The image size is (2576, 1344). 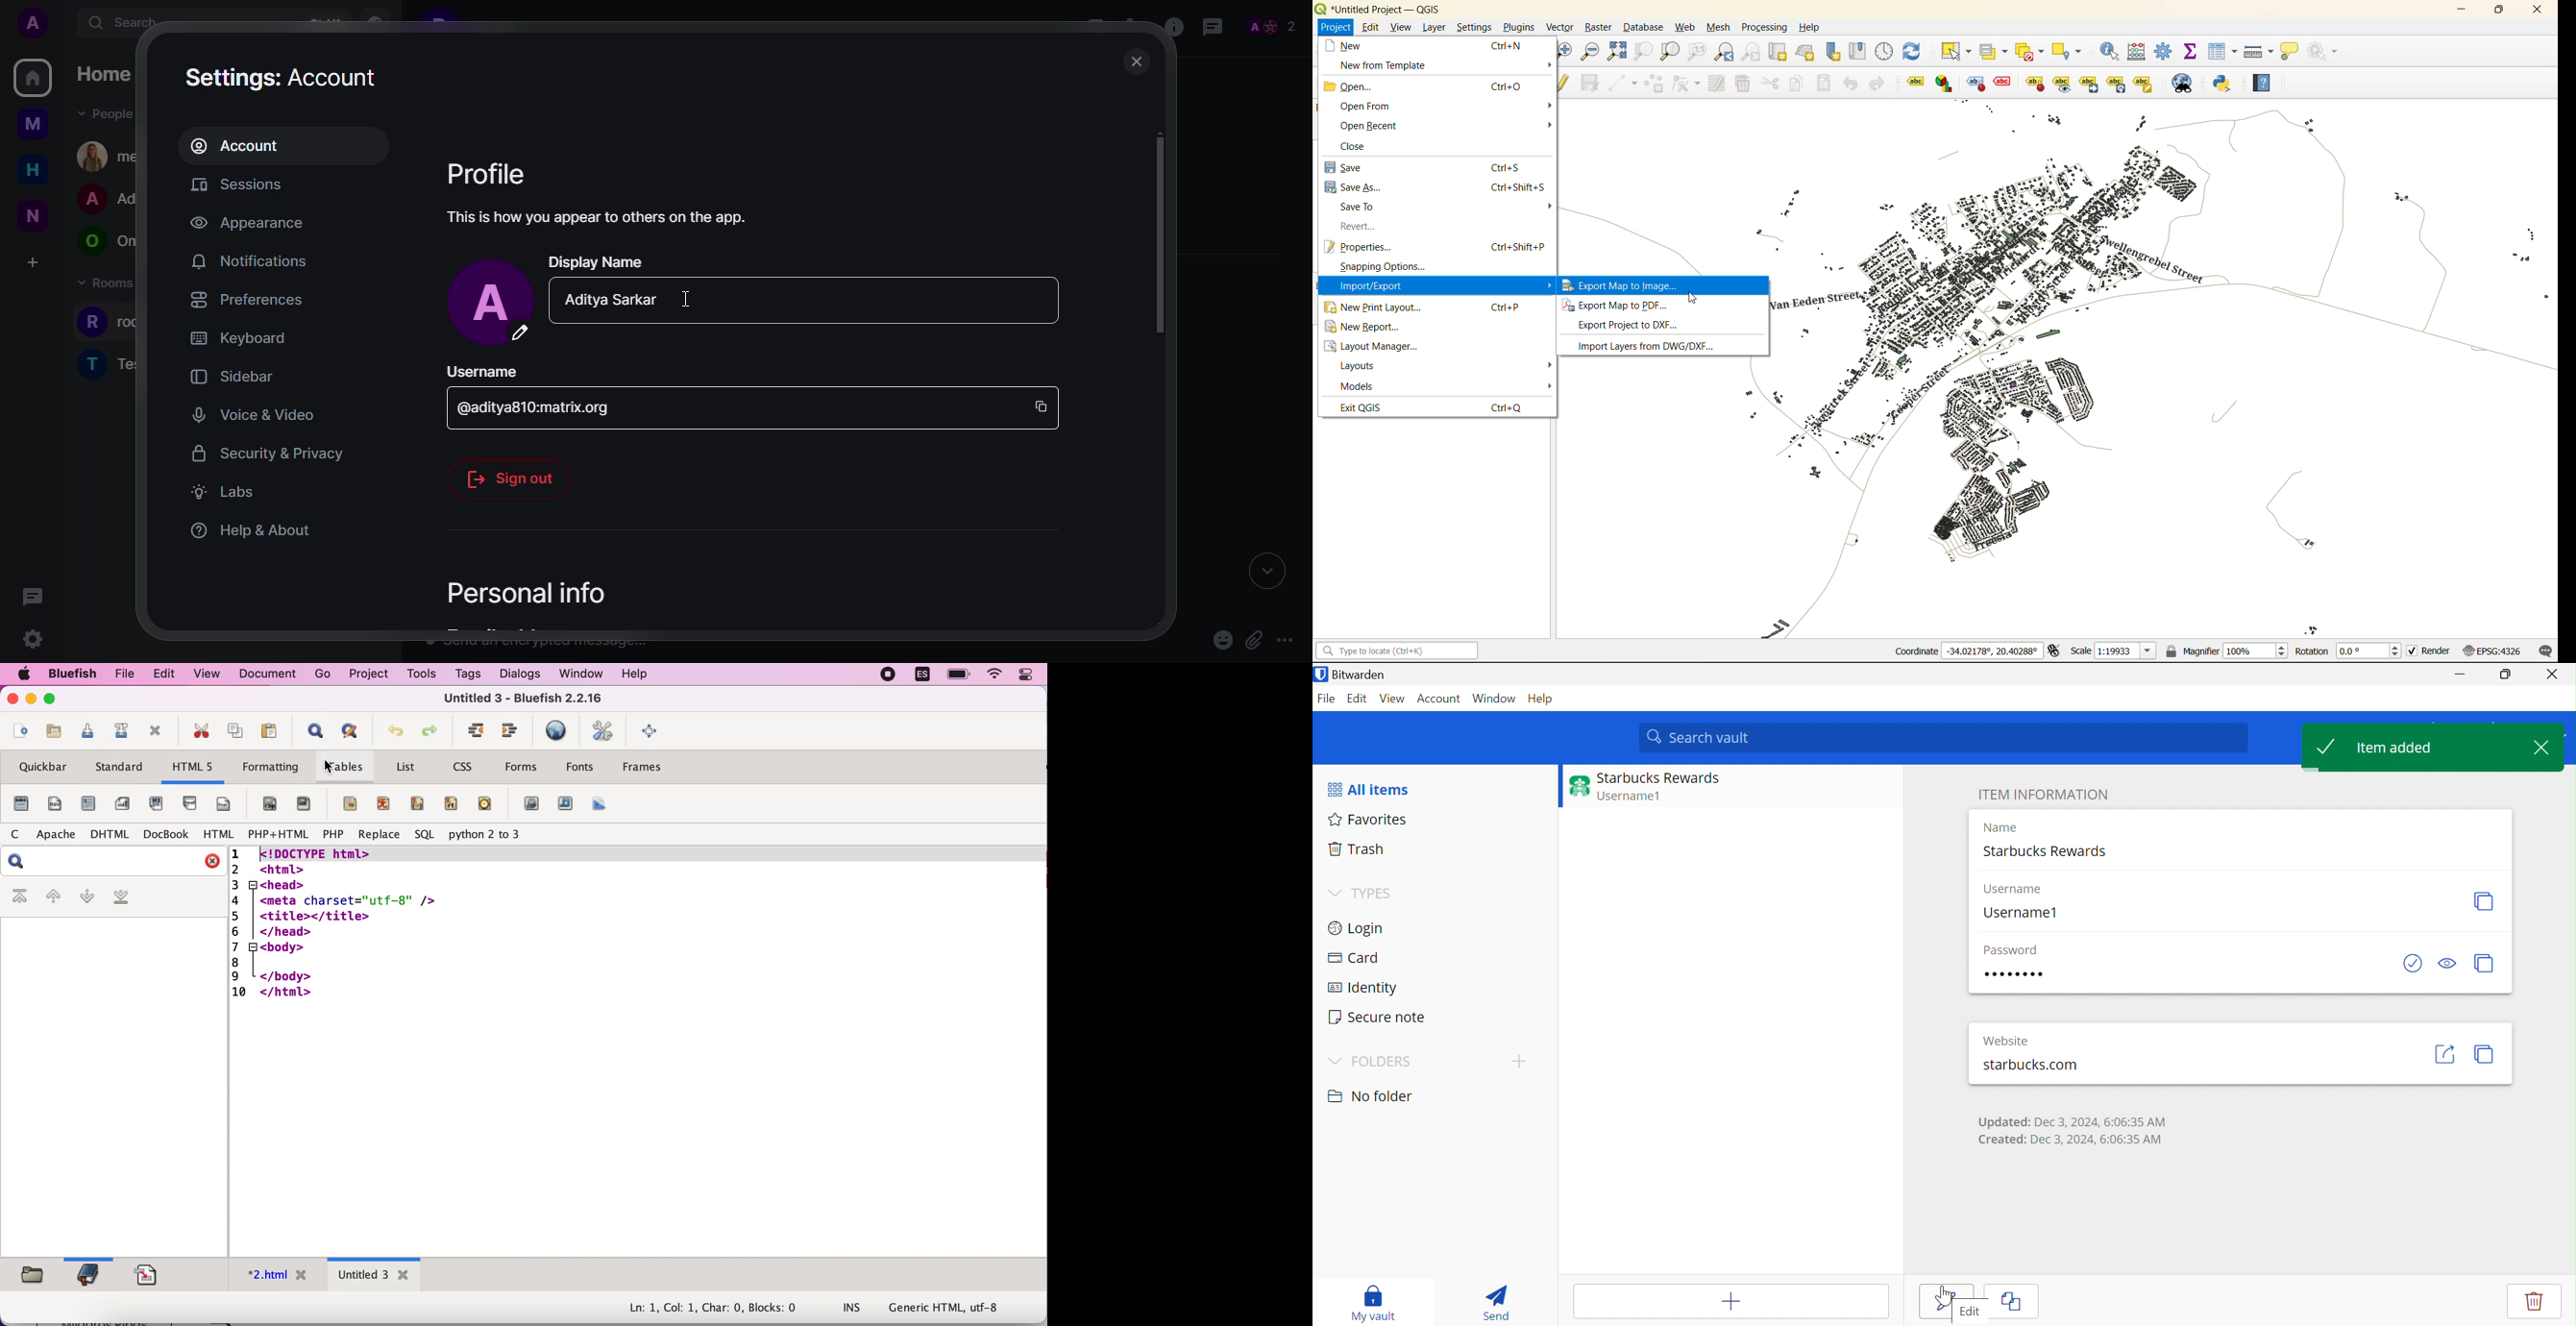 I want to click on sql, so click(x=423, y=834).